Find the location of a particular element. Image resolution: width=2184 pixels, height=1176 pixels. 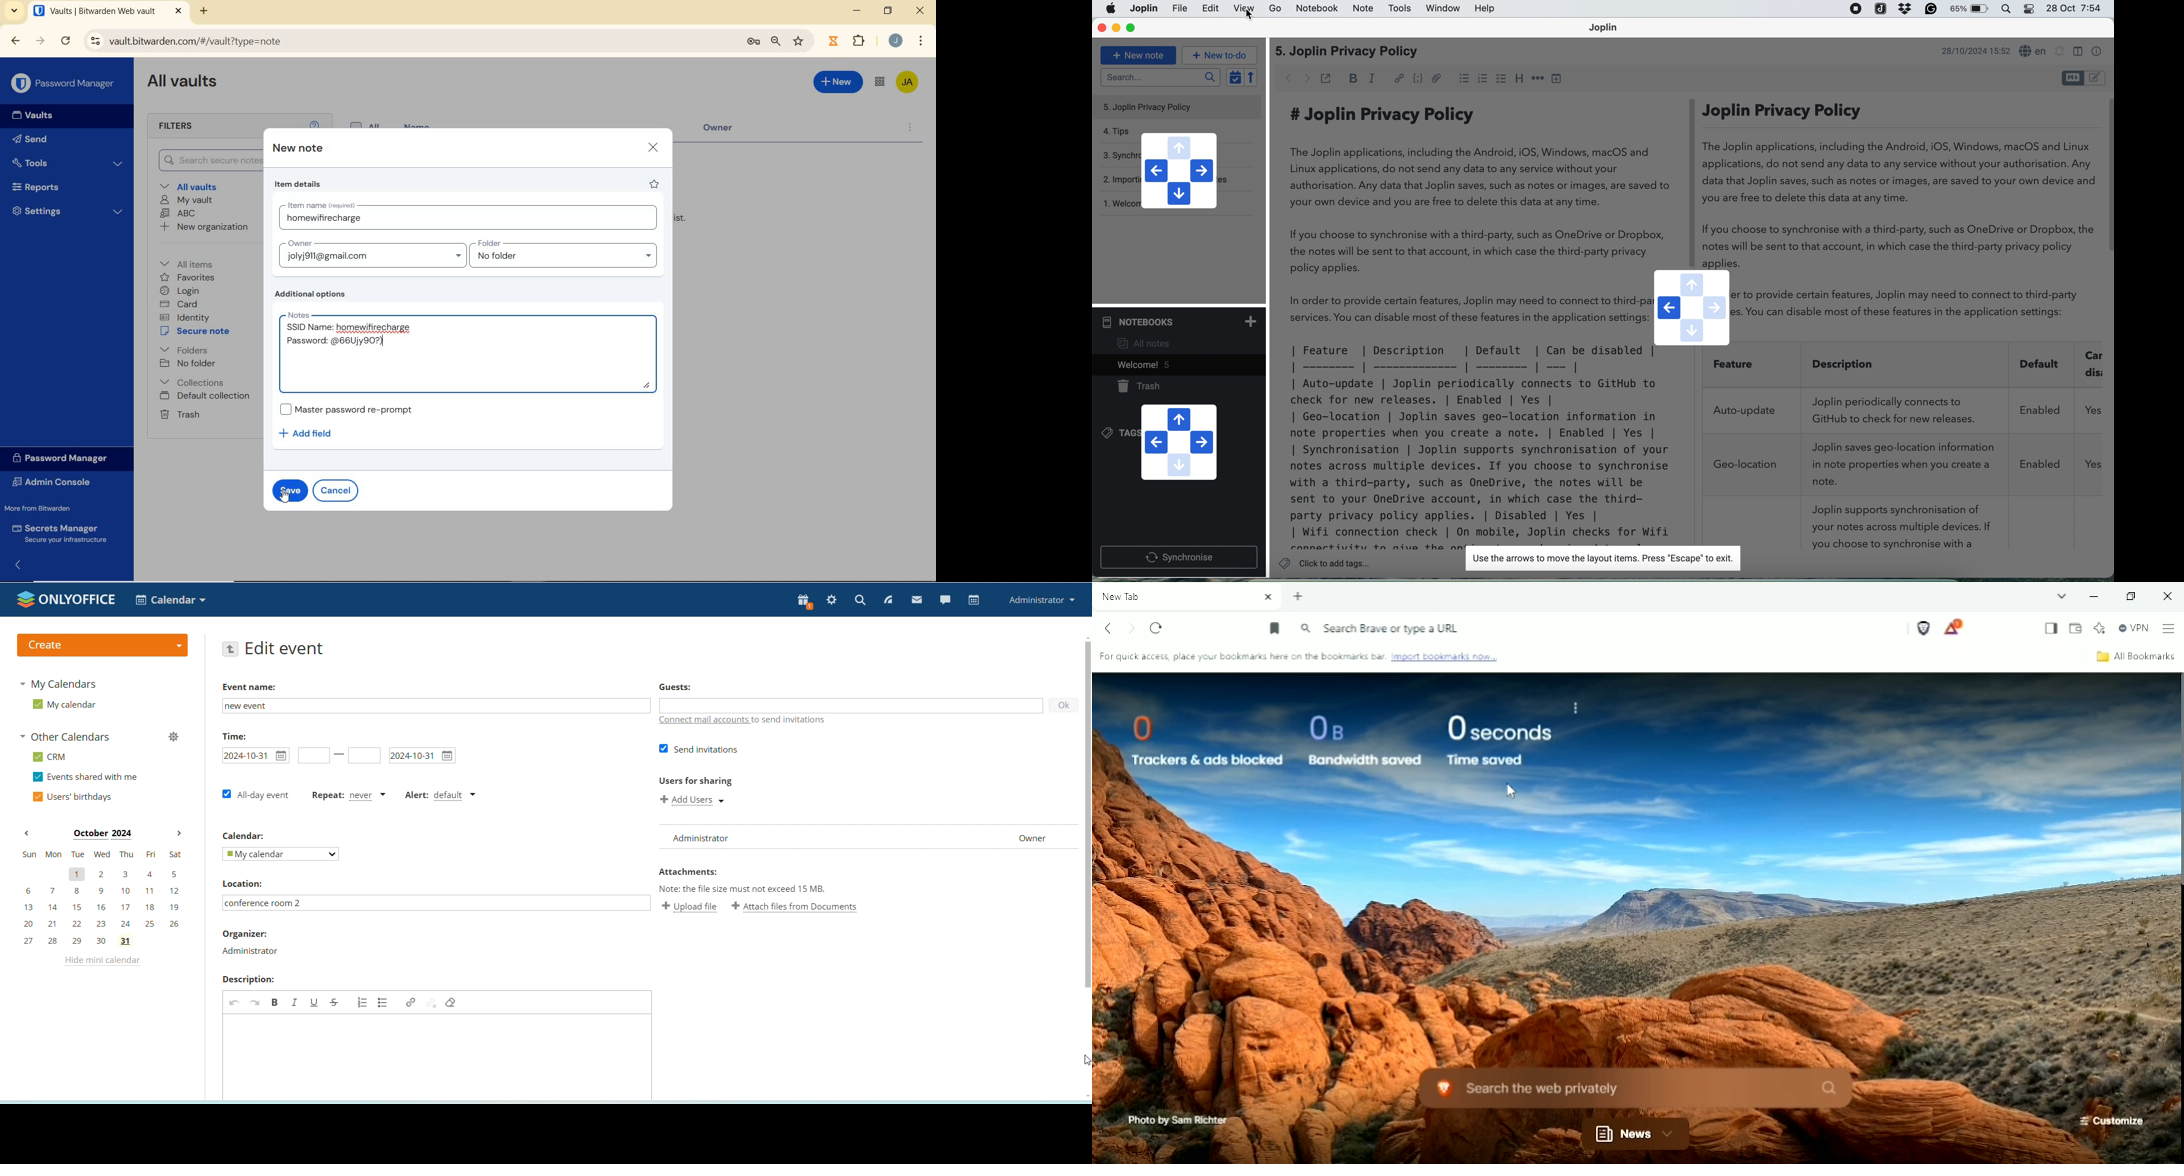

Bitwarden Account is located at coordinates (909, 83).